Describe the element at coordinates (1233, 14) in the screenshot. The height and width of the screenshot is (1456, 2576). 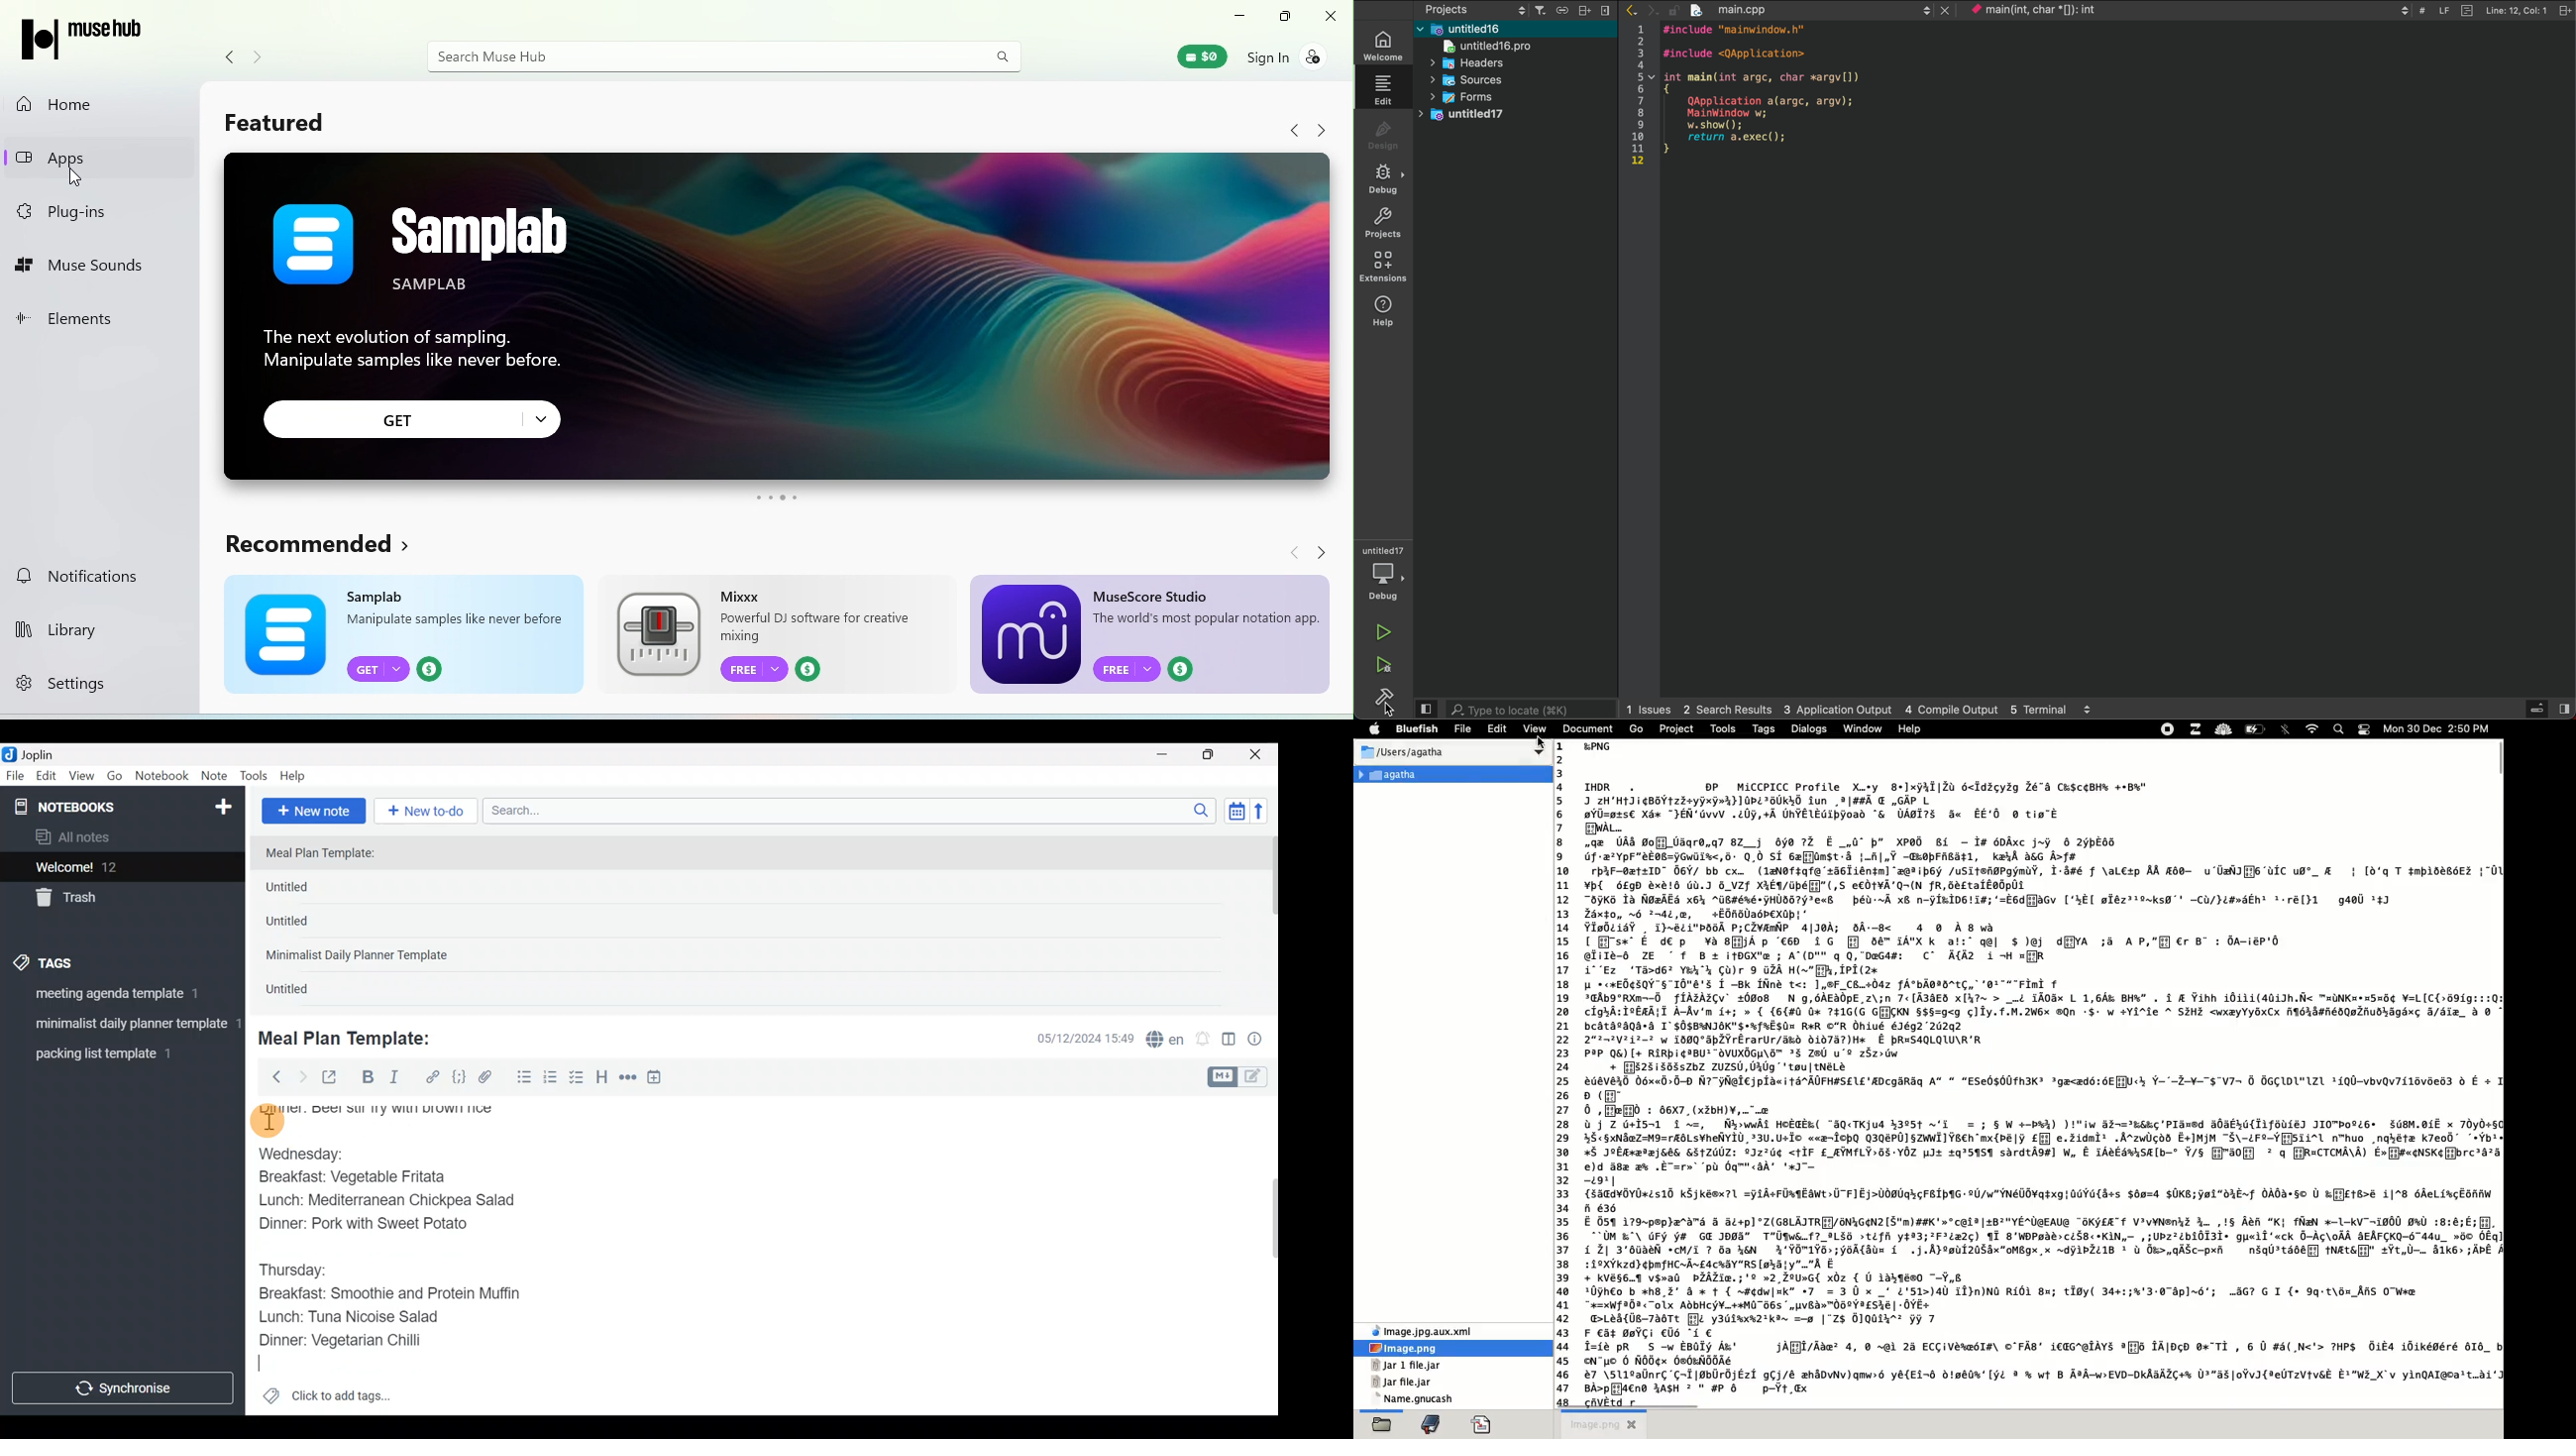
I see `Minimize` at that location.